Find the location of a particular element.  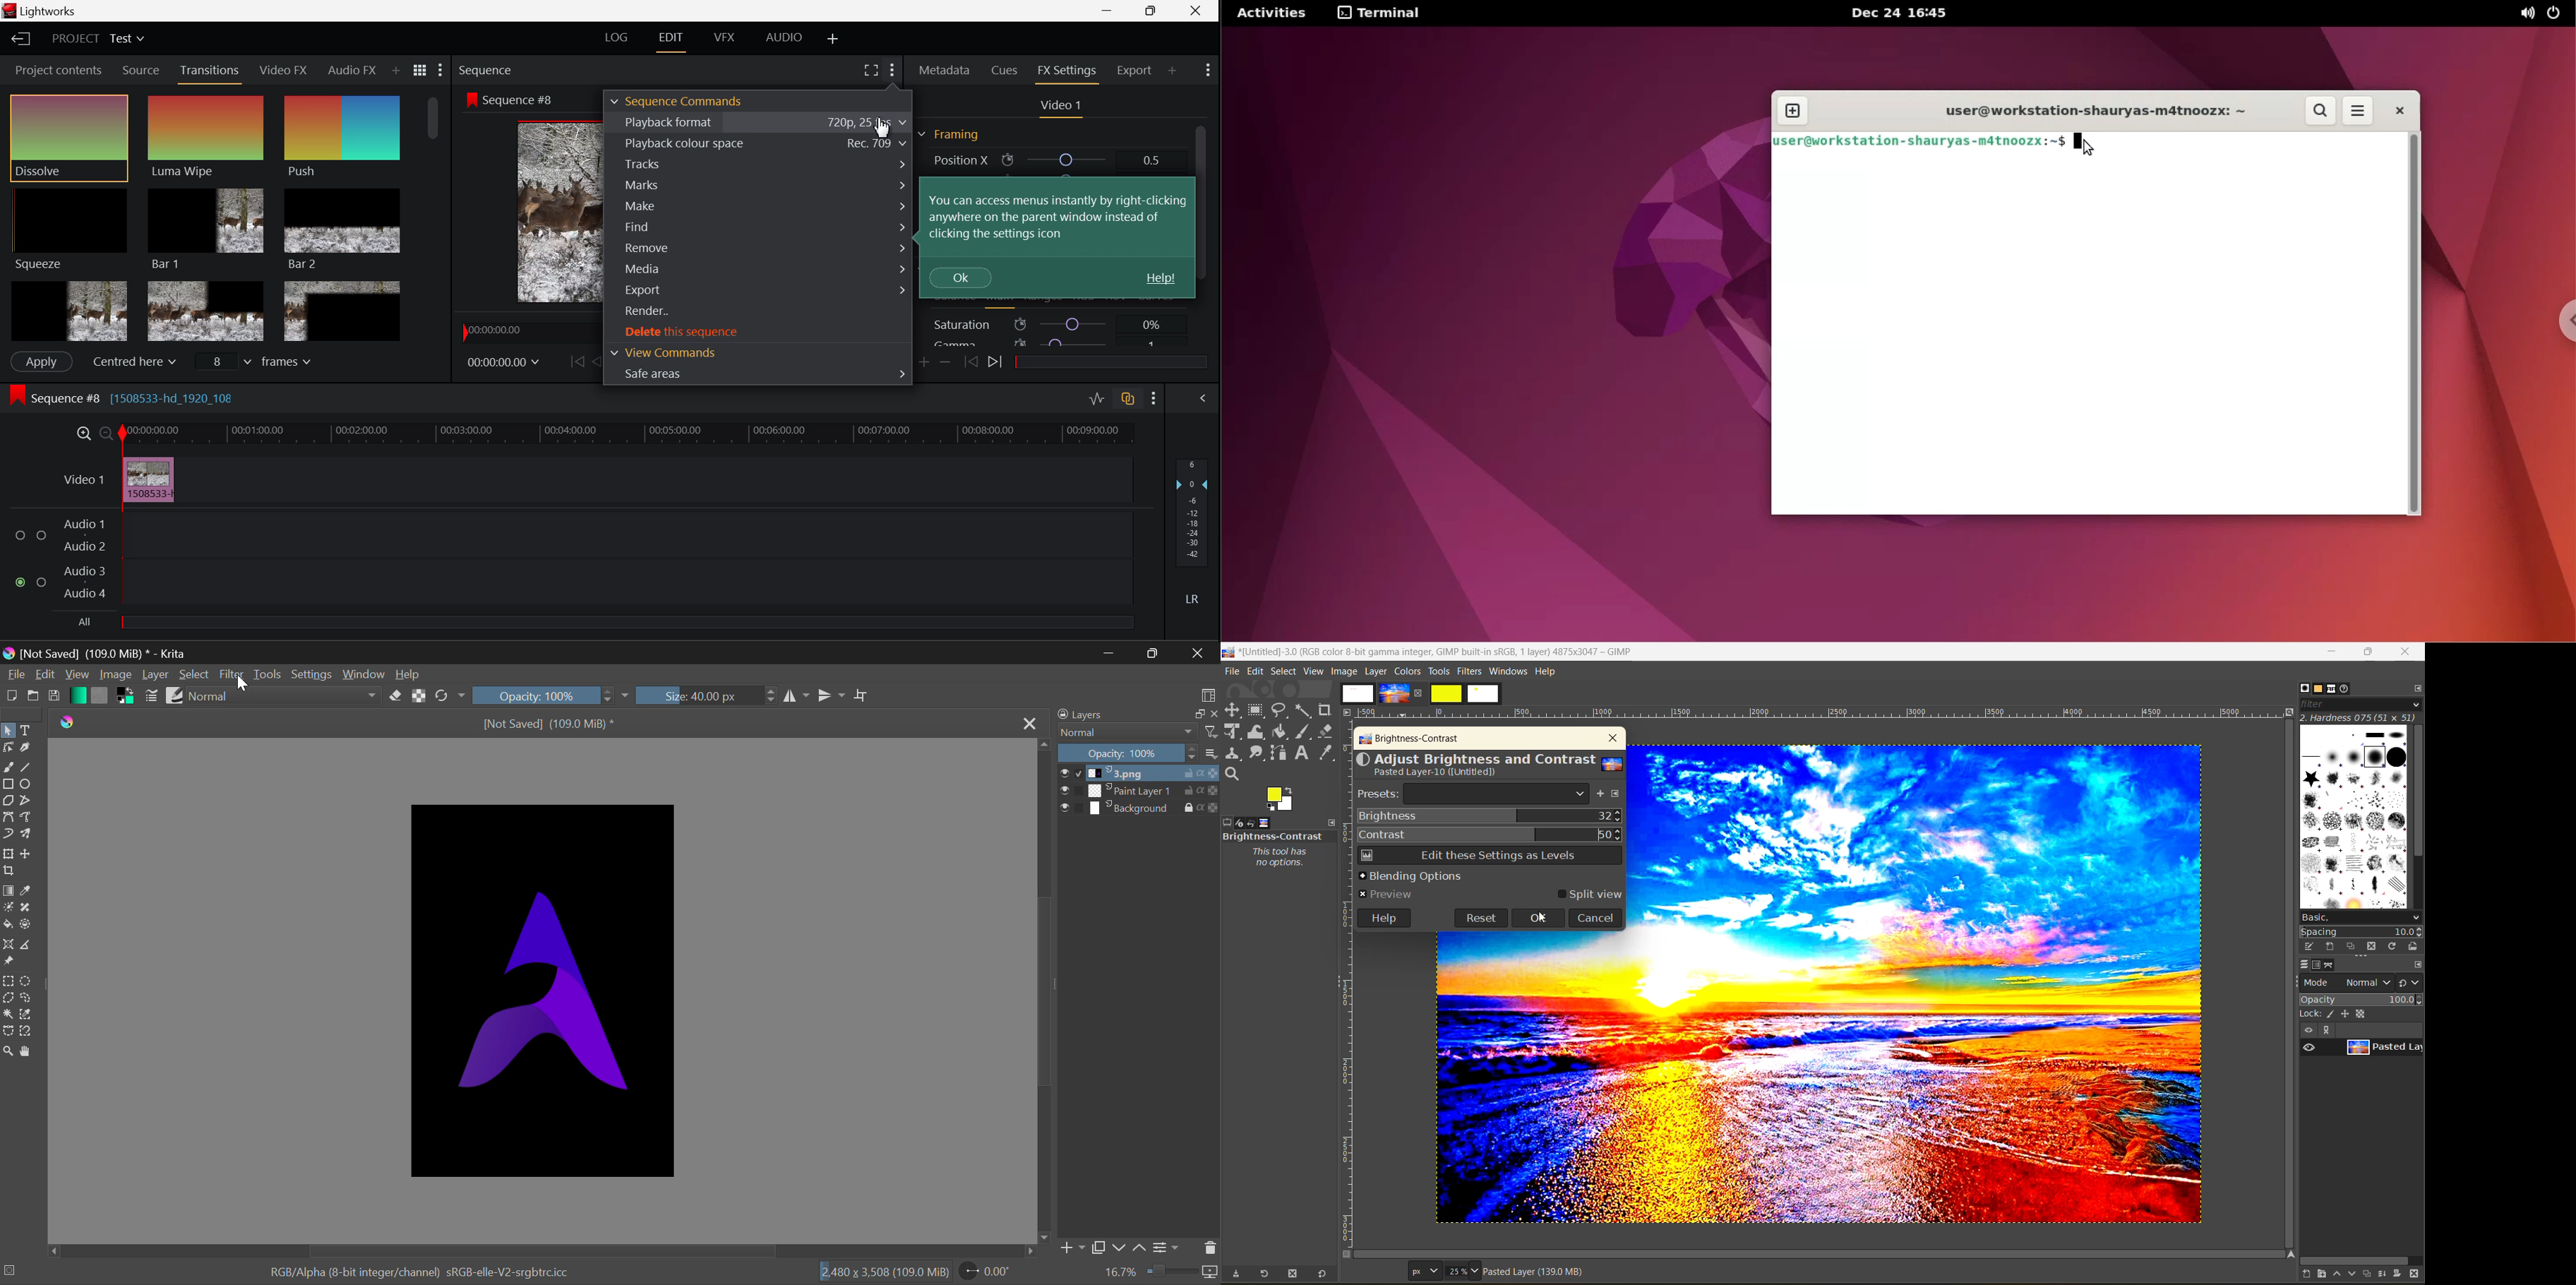

EDIT Layout is located at coordinates (671, 41).